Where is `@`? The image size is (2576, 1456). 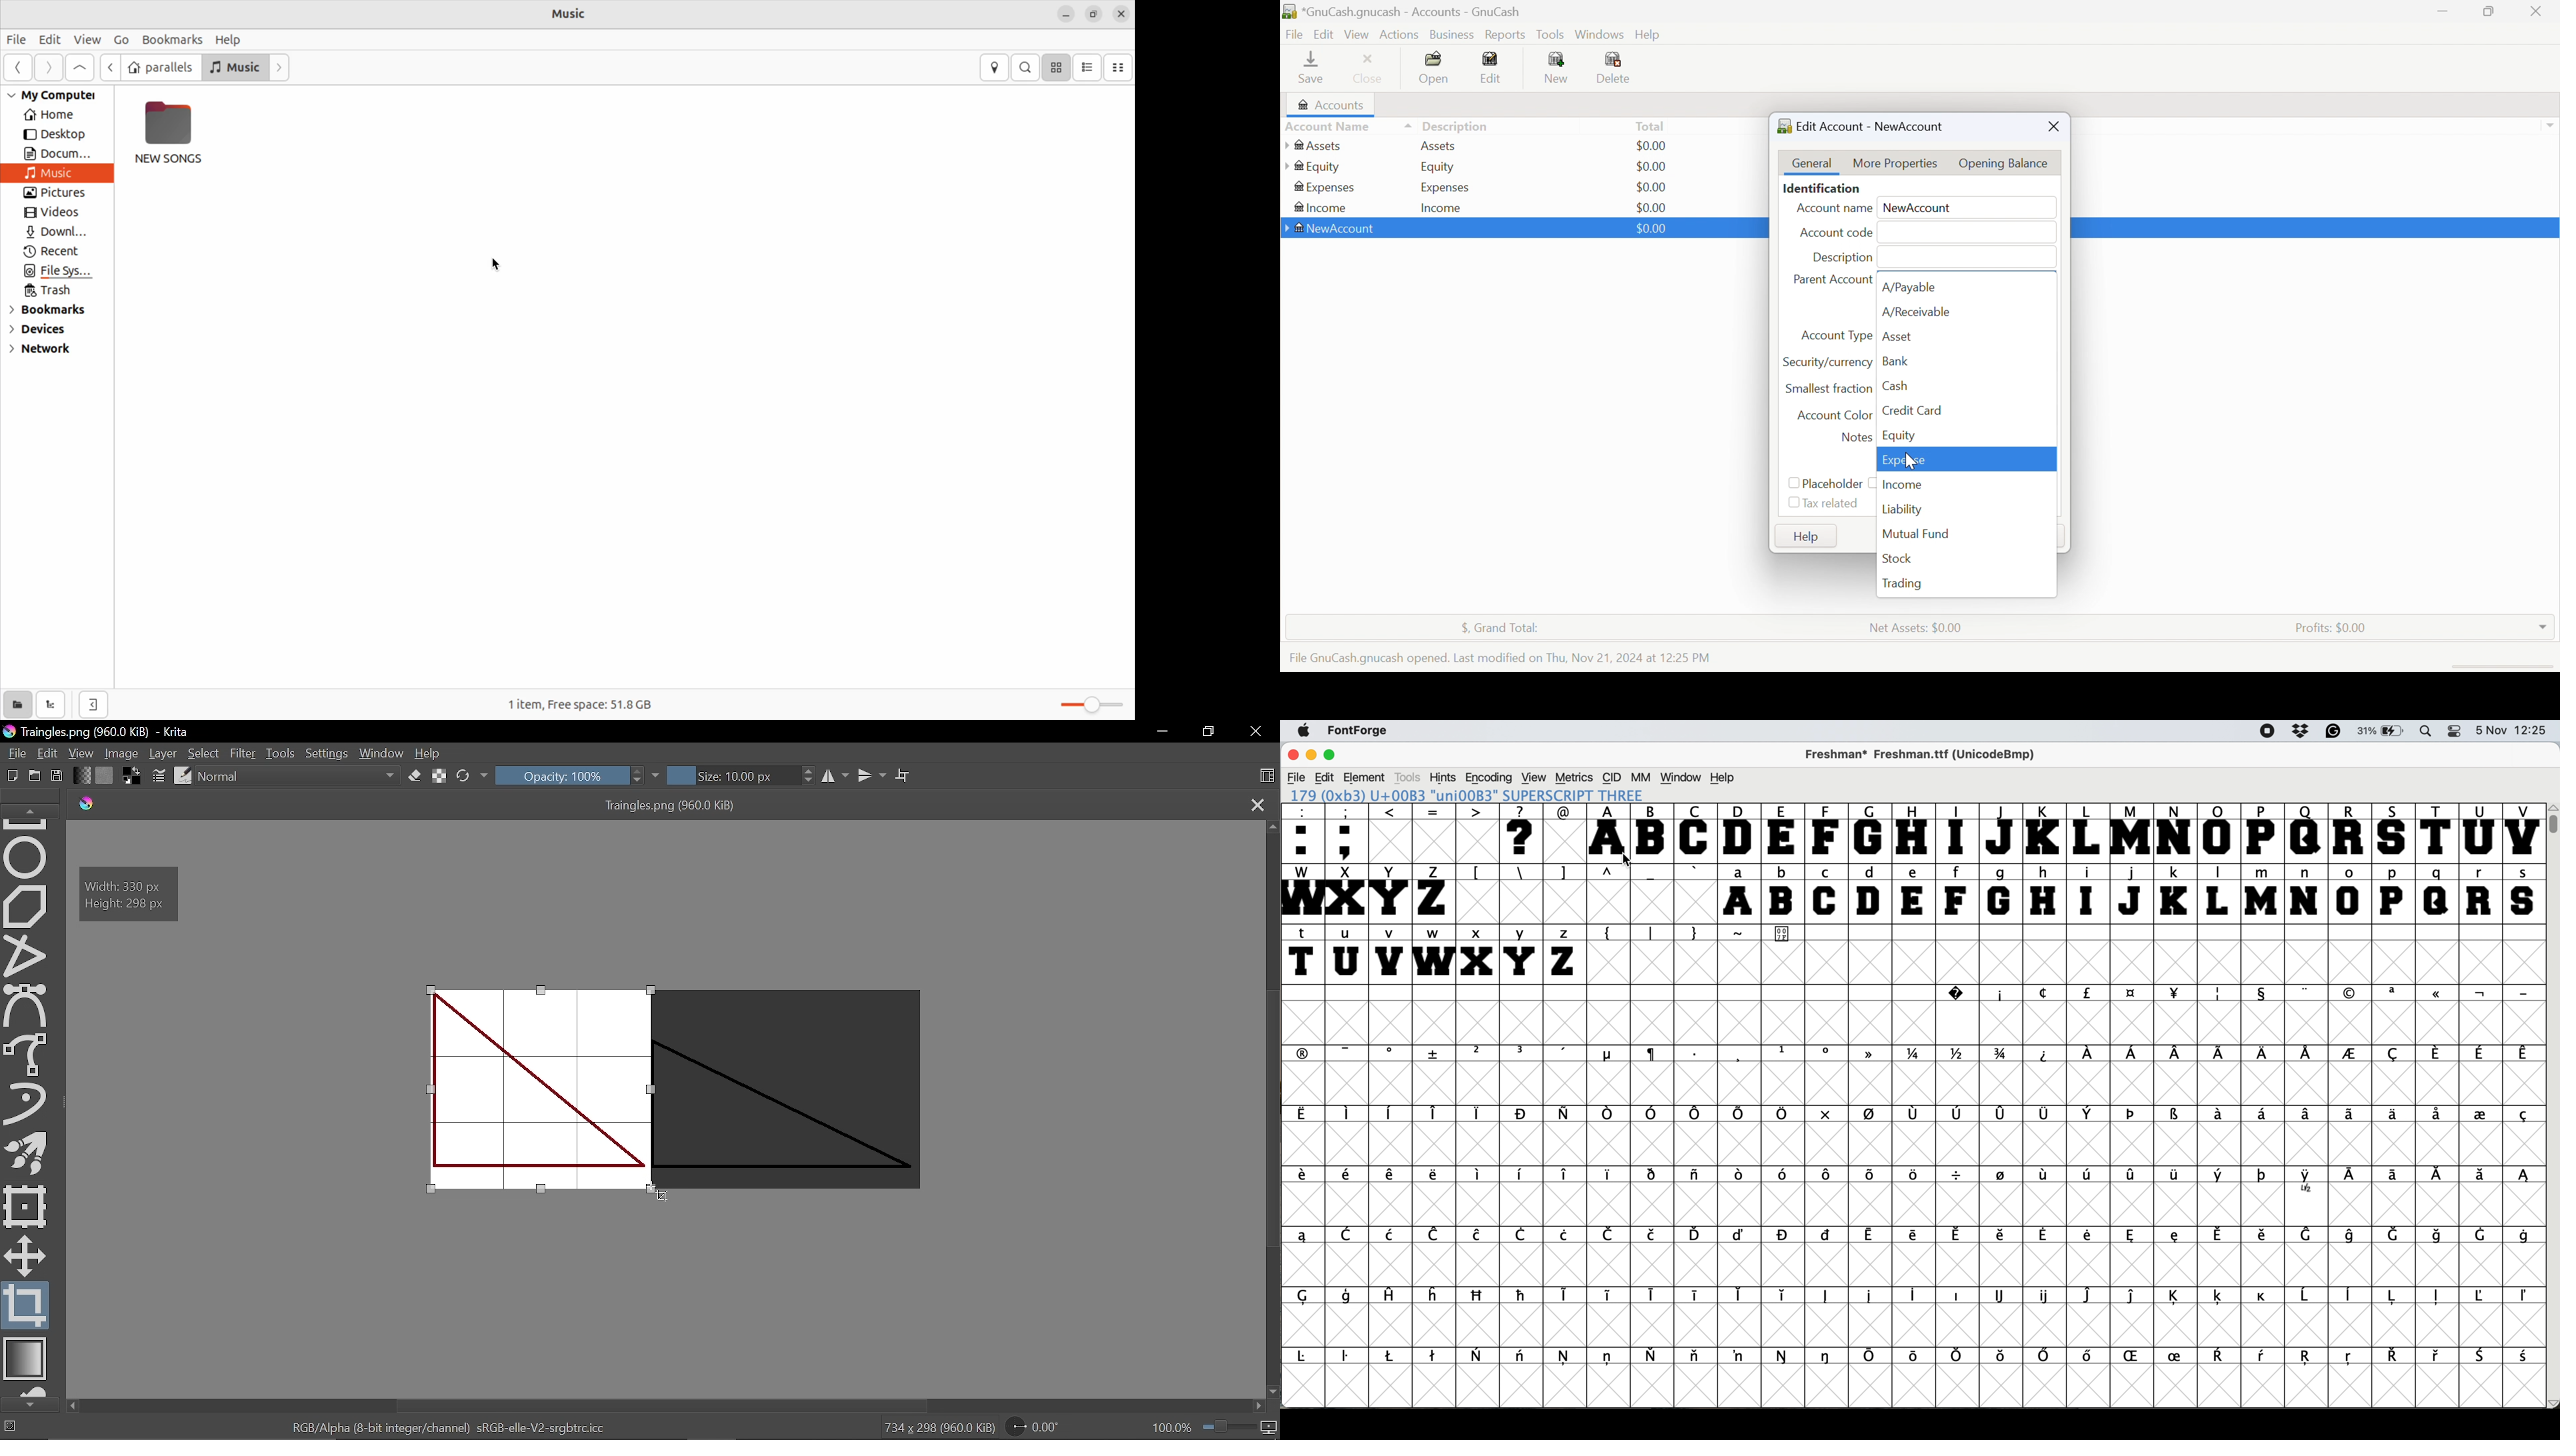
@ is located at coordinates (1565, 811).